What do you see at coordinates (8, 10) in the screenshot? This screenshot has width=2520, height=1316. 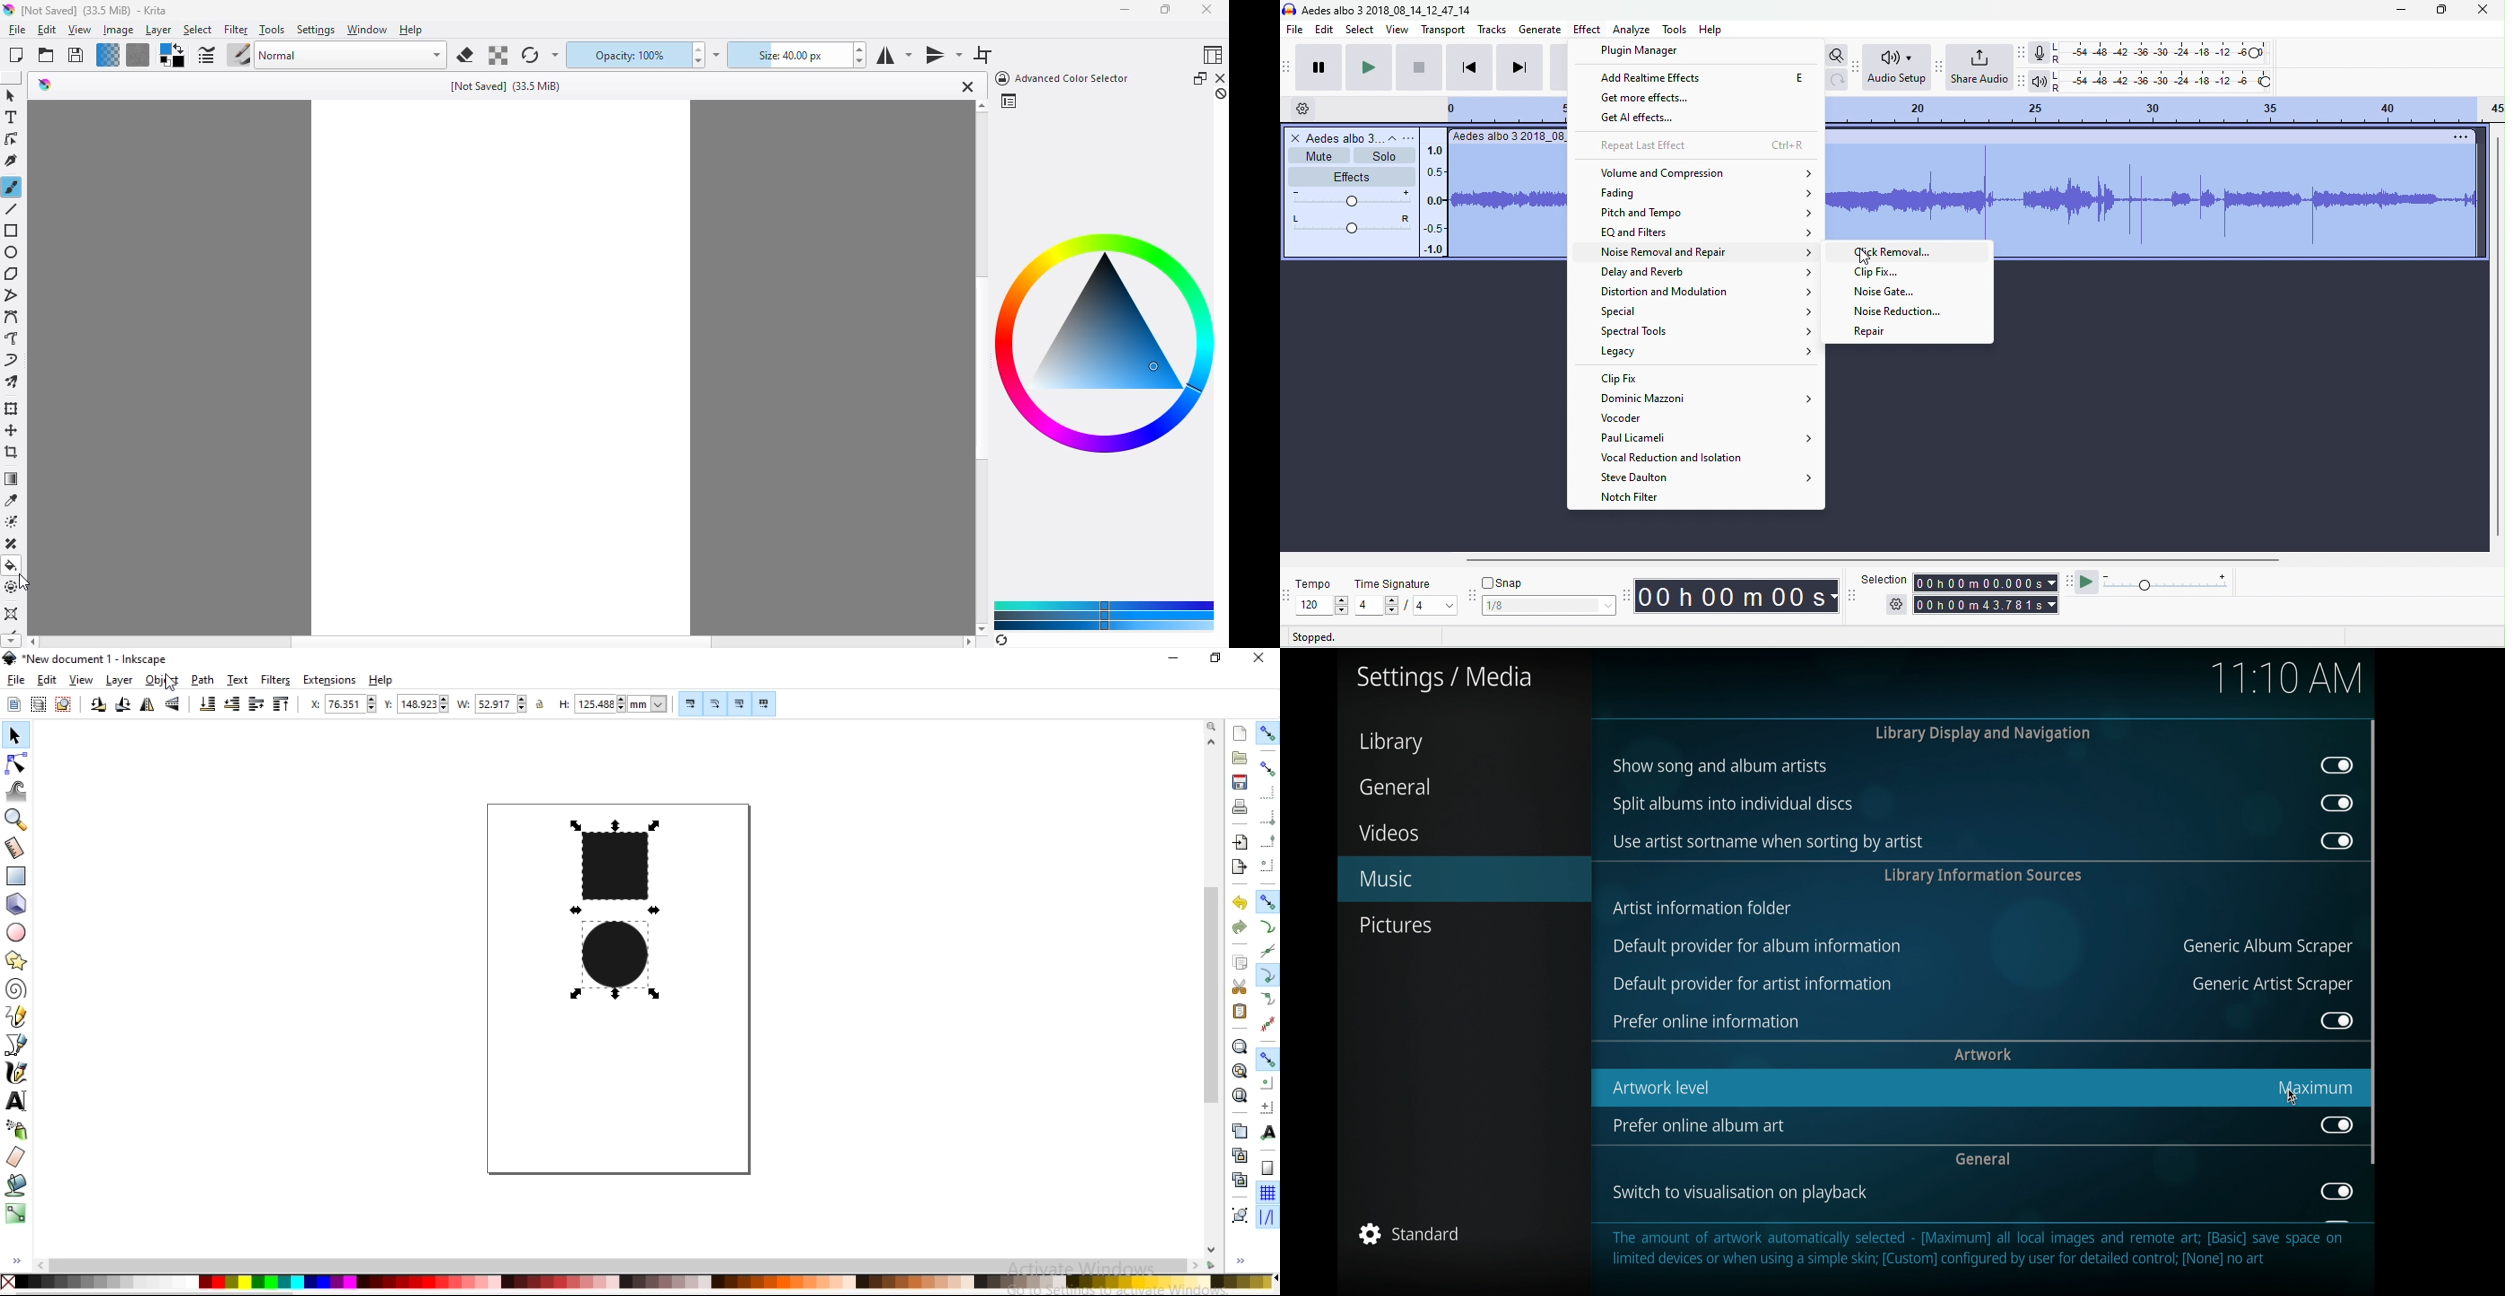 I see `logo` at bounding box center [8, 10].